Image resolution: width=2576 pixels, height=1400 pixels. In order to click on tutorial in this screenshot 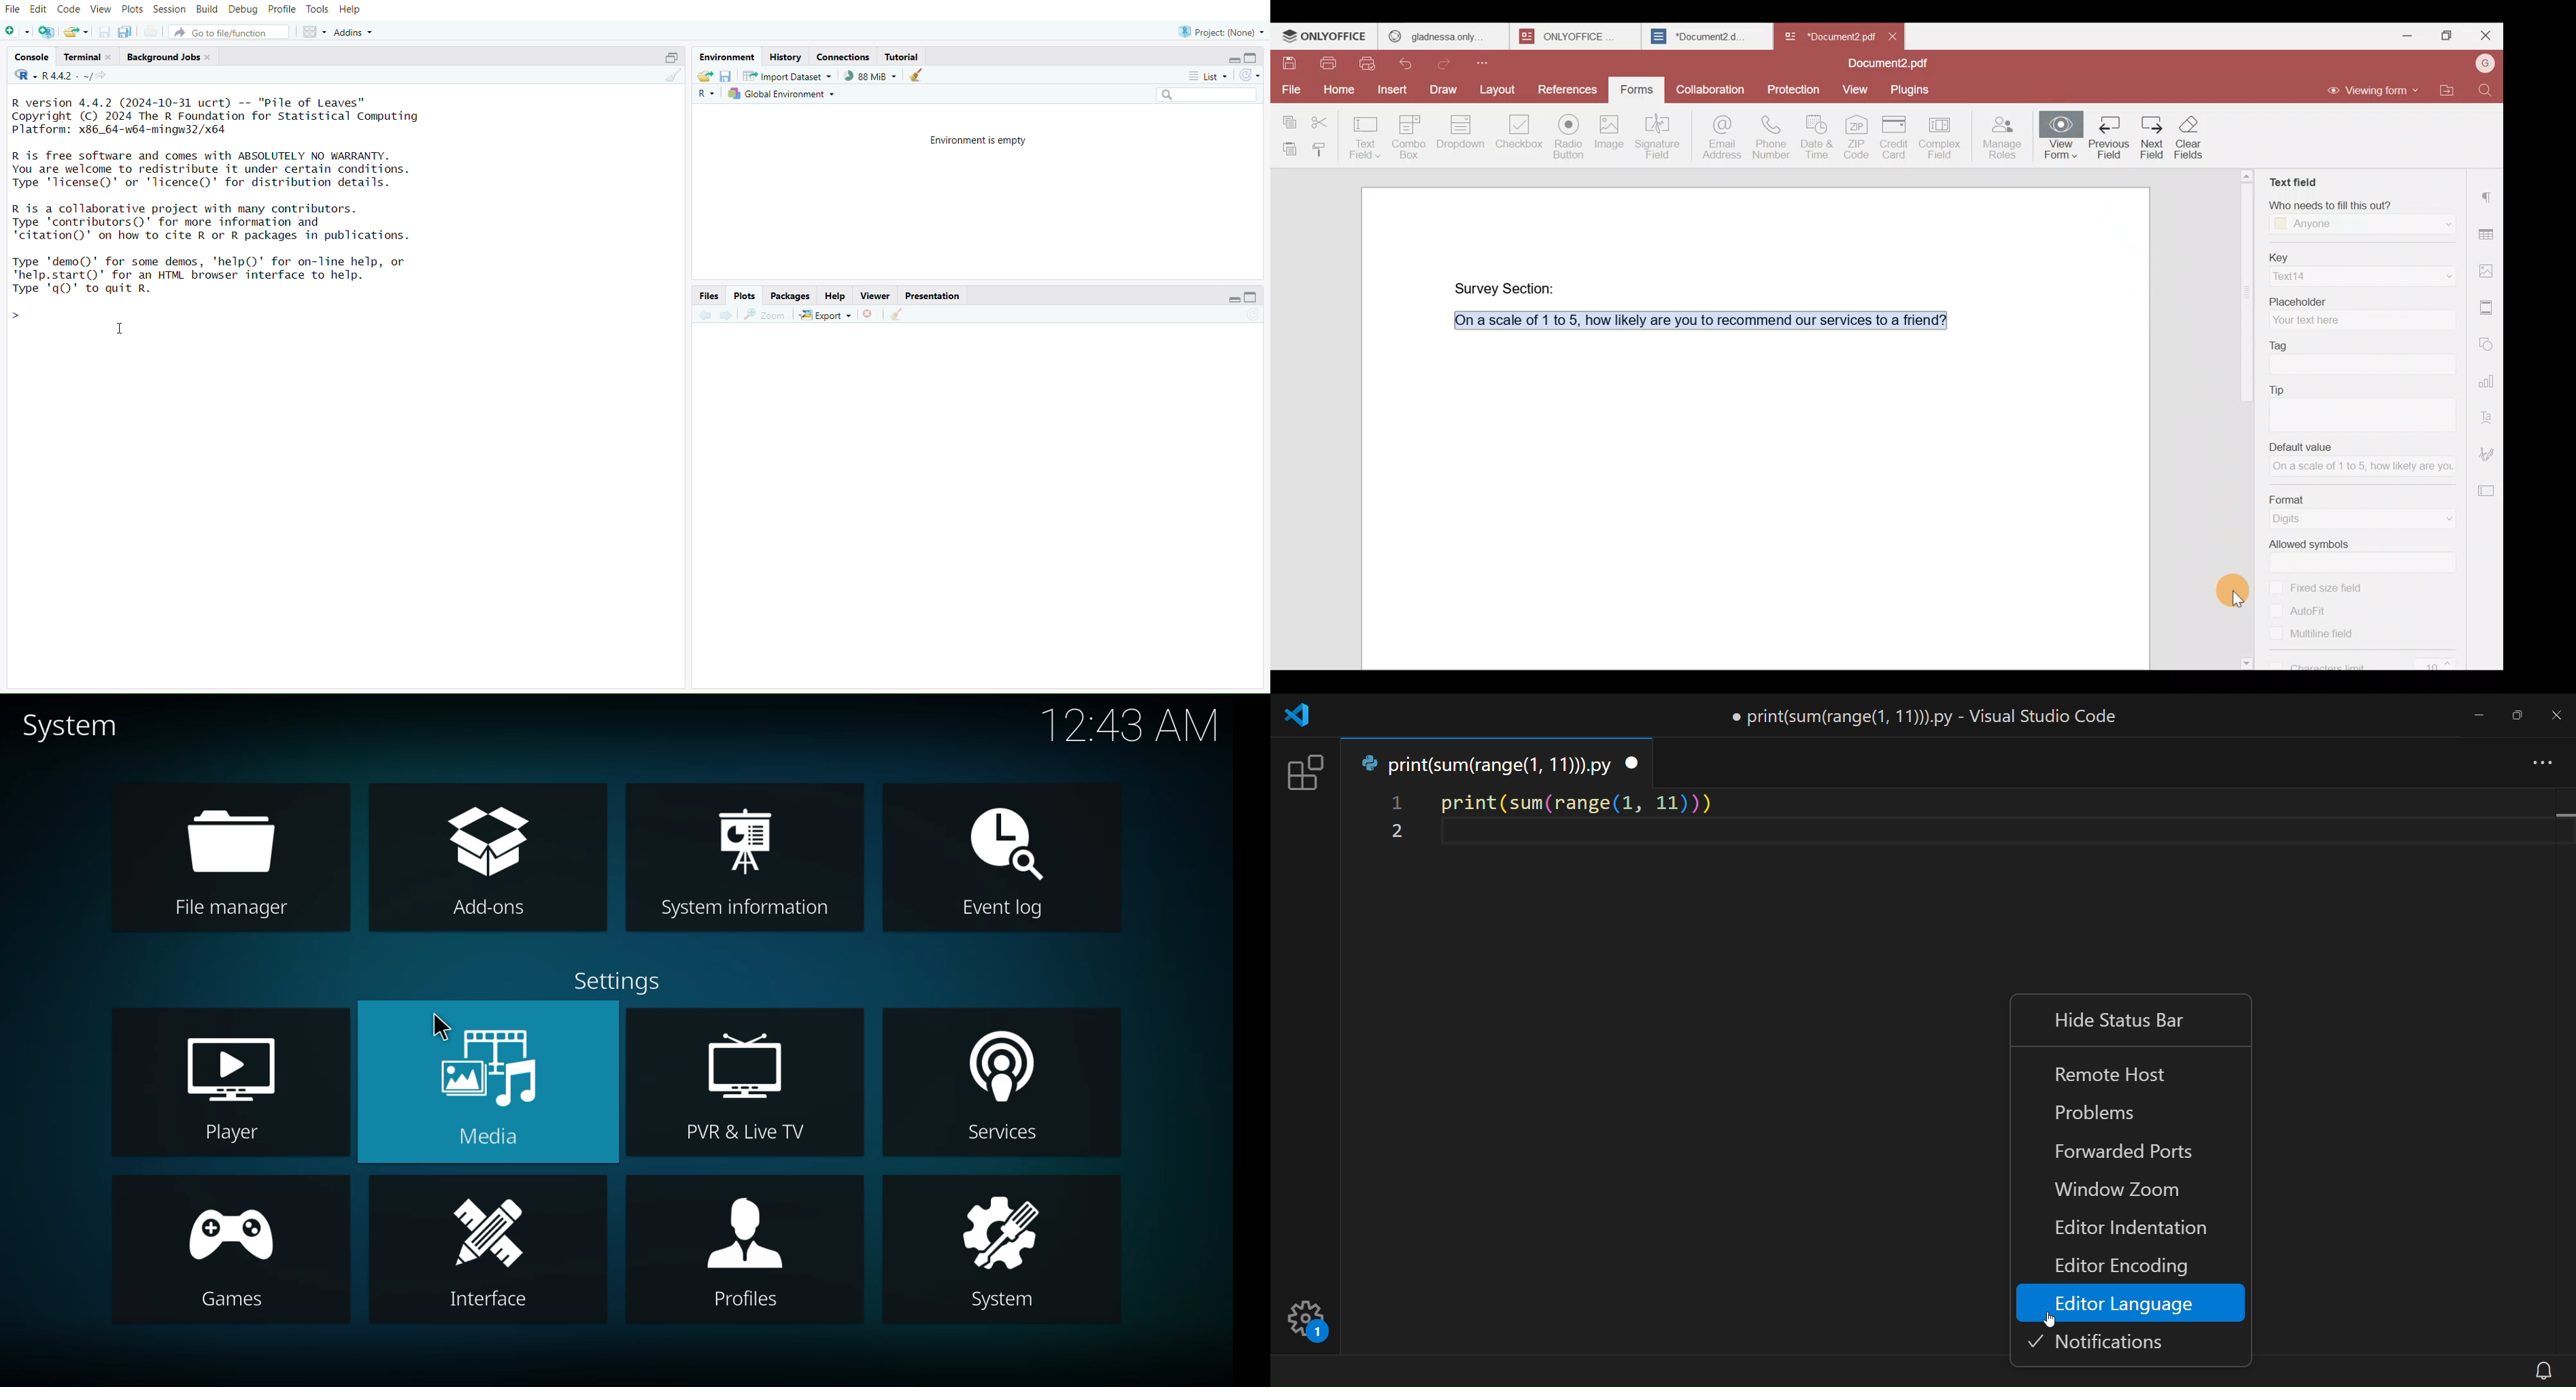, I will do `click(903, 56)`.